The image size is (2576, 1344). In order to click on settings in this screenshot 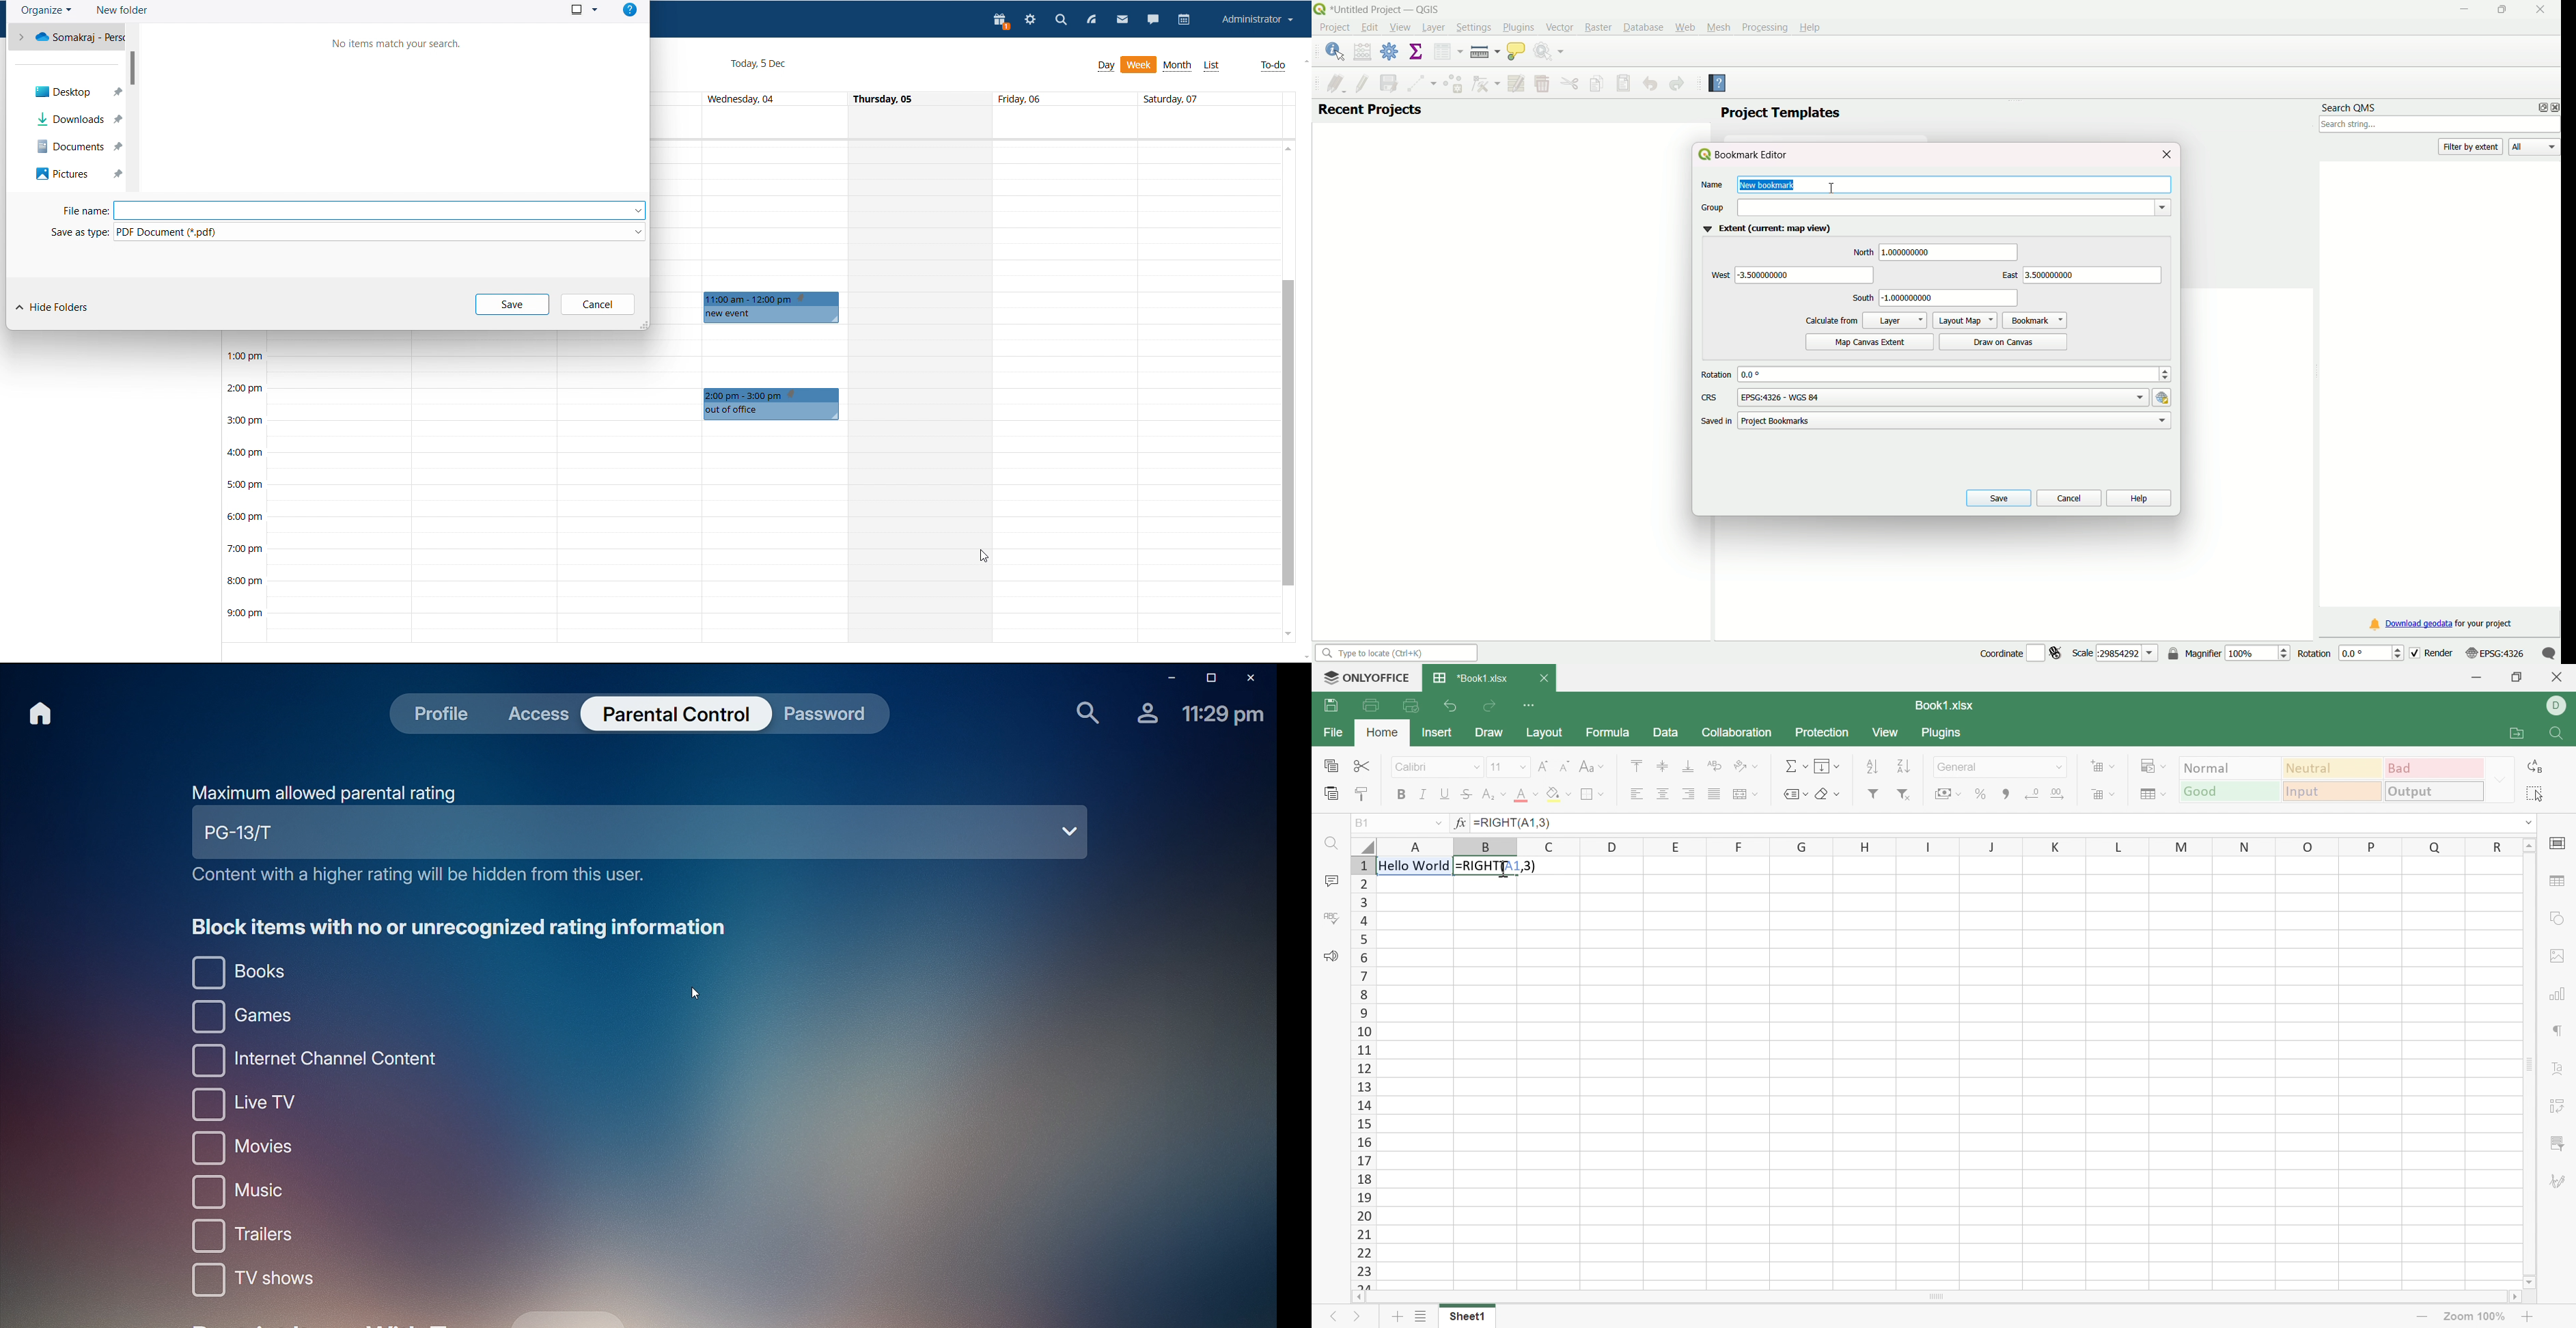, I will do `click(1029, 21)`.